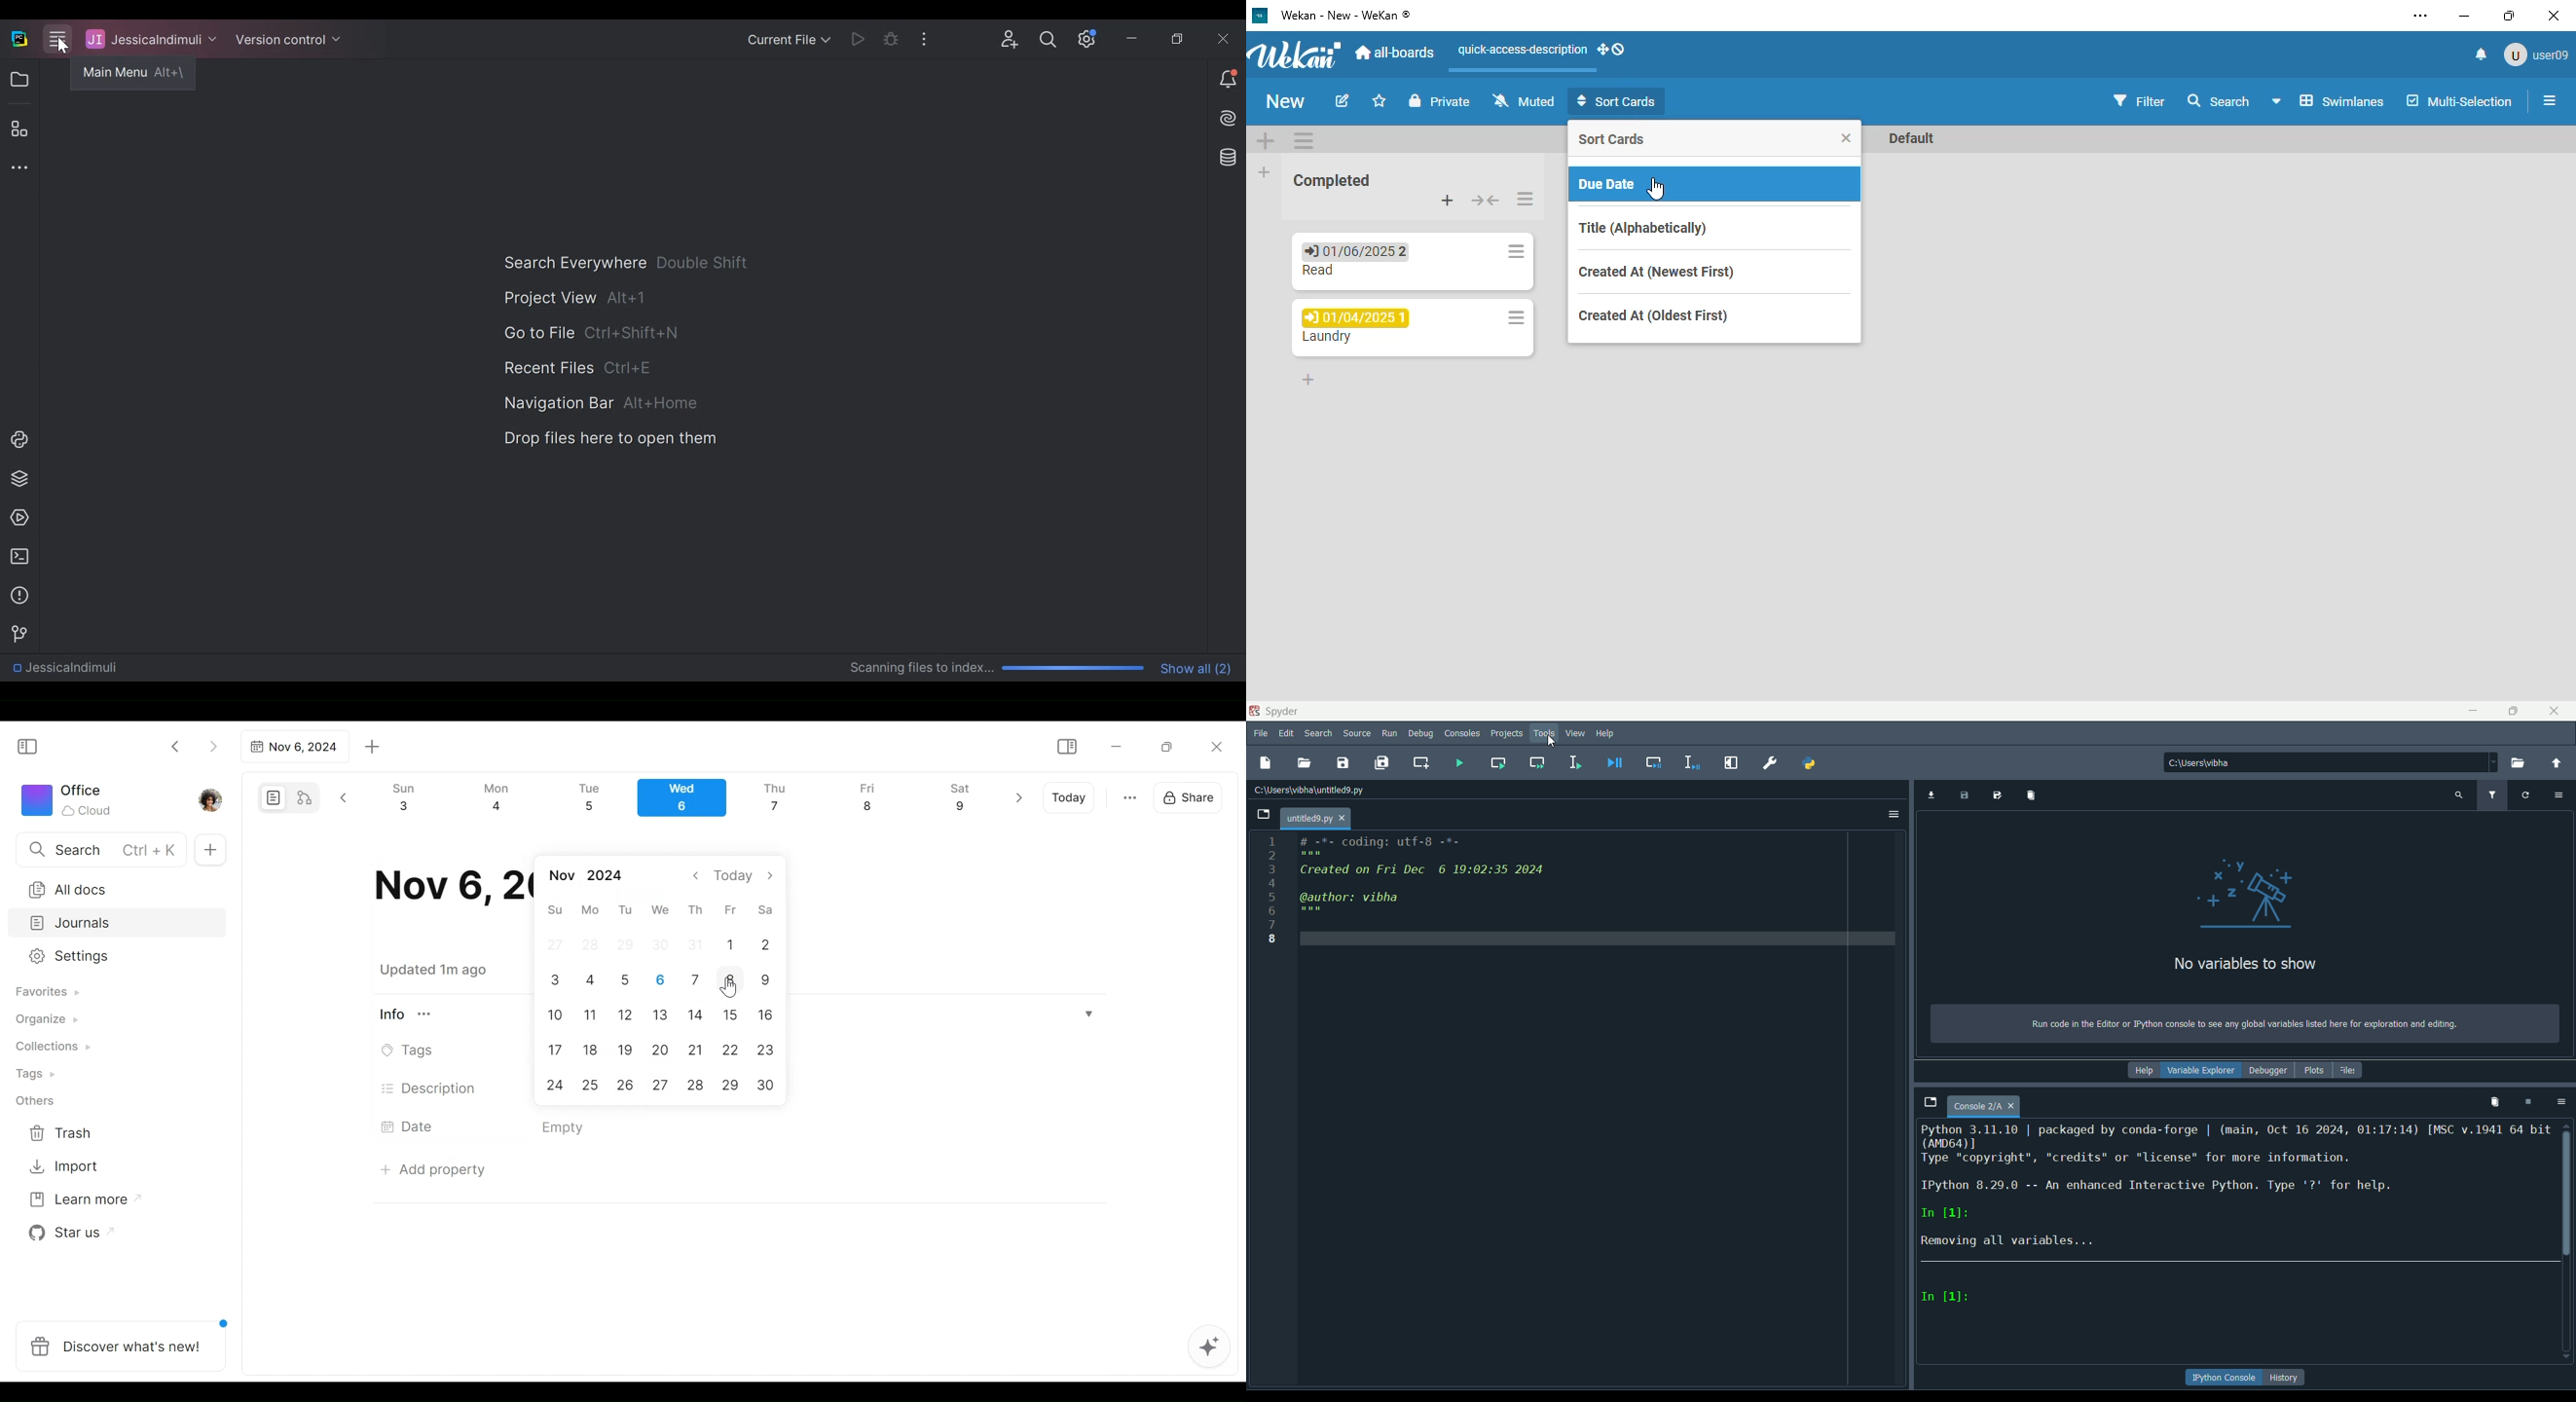 Image resolution: width=2576 pixels, height=1428 pixels. Describe the element at coordinates (2349, 1070) in the screenshot. I see `files` at that location.